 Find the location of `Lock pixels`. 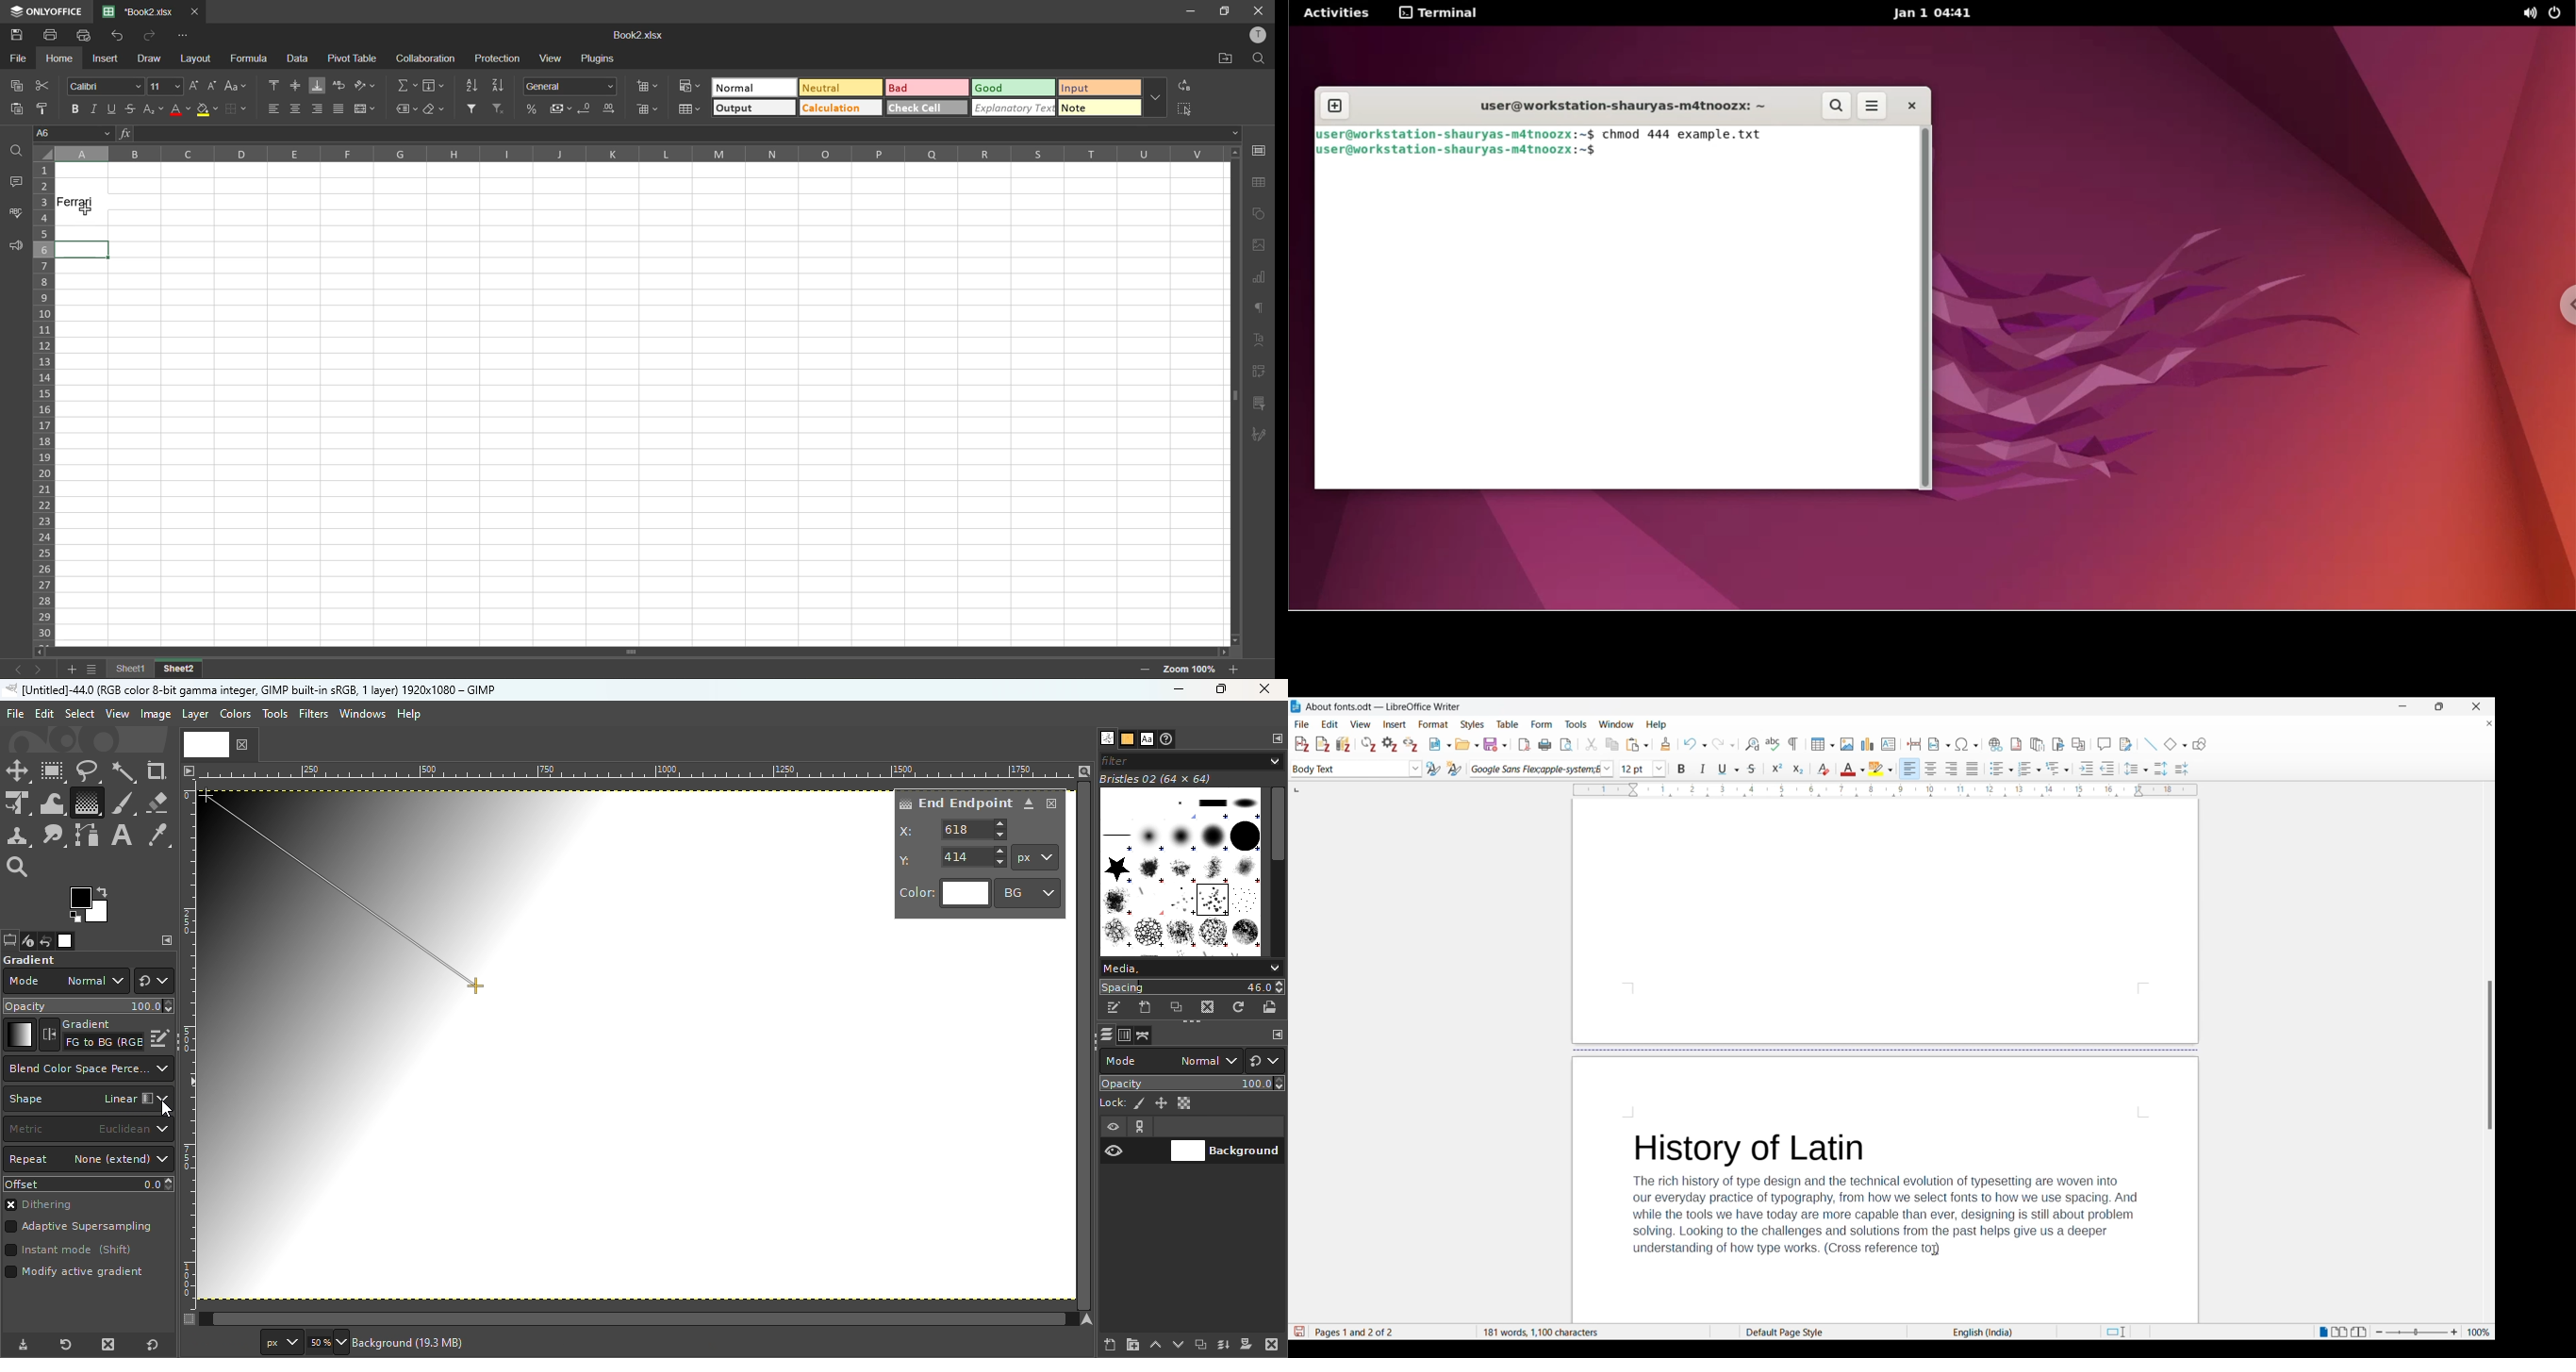

Lock pixels is located at coordinates (1122, 1101).